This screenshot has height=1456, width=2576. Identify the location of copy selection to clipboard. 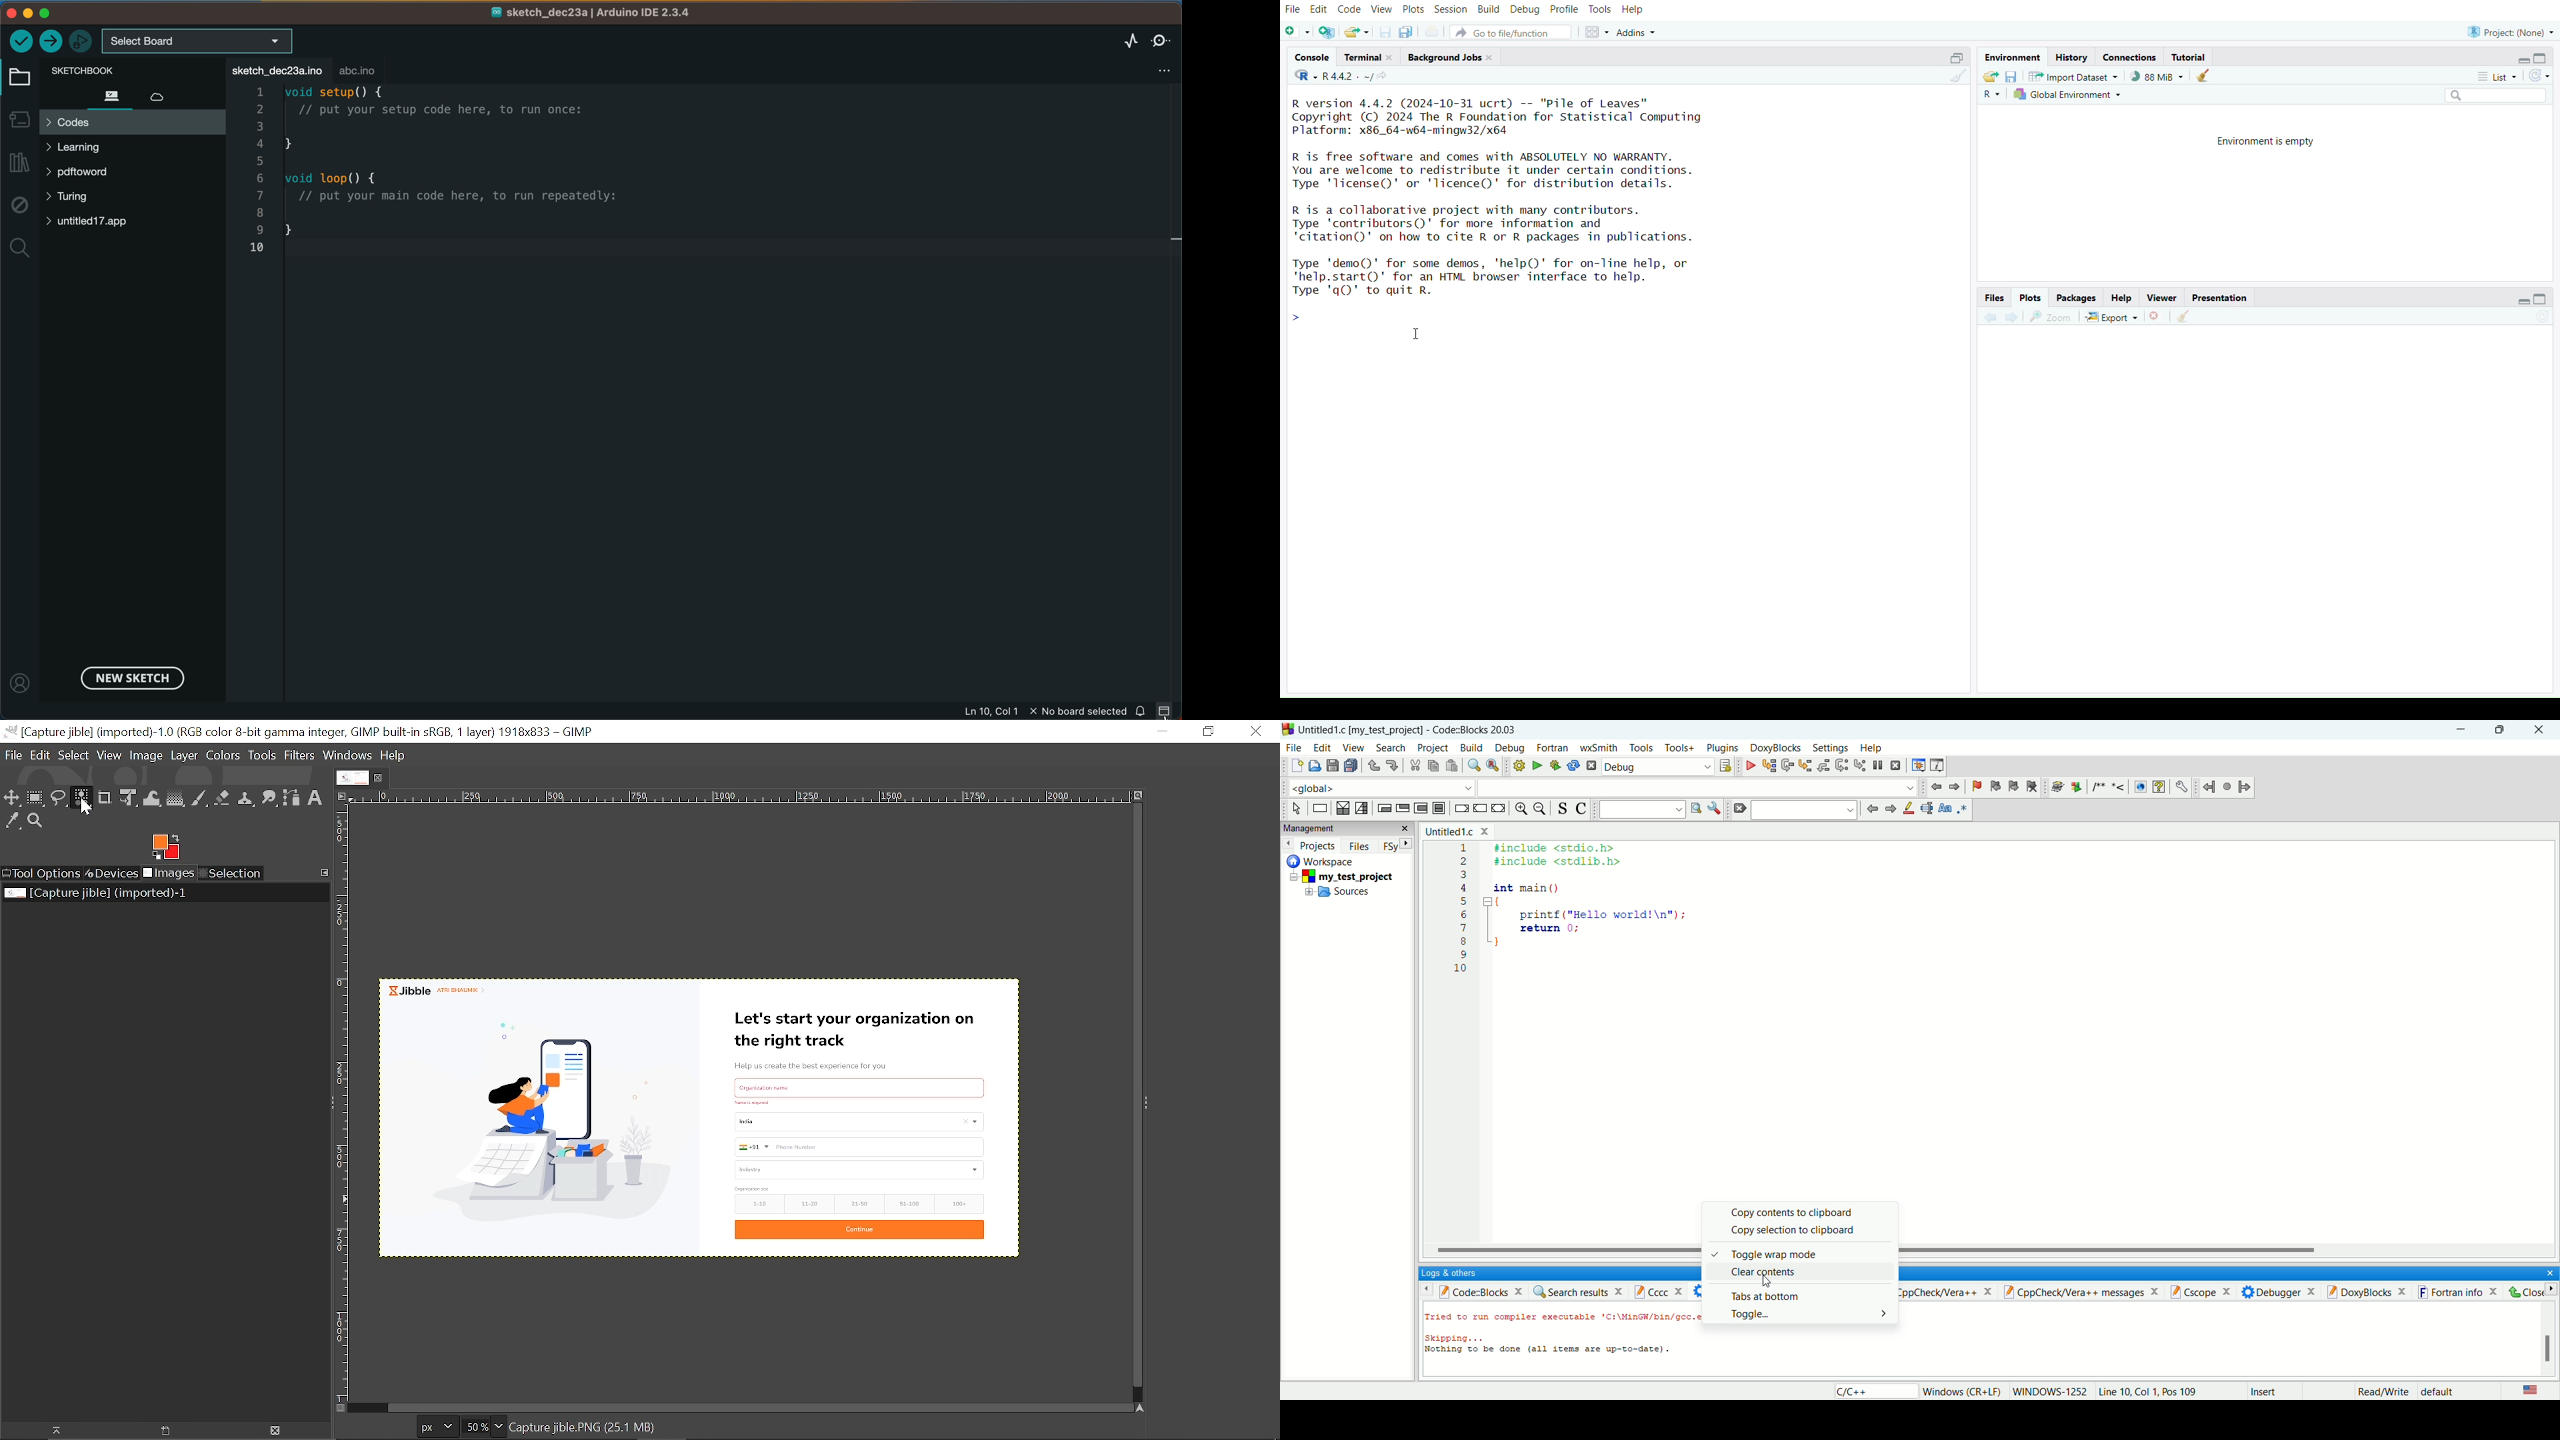
(1807, 1233).